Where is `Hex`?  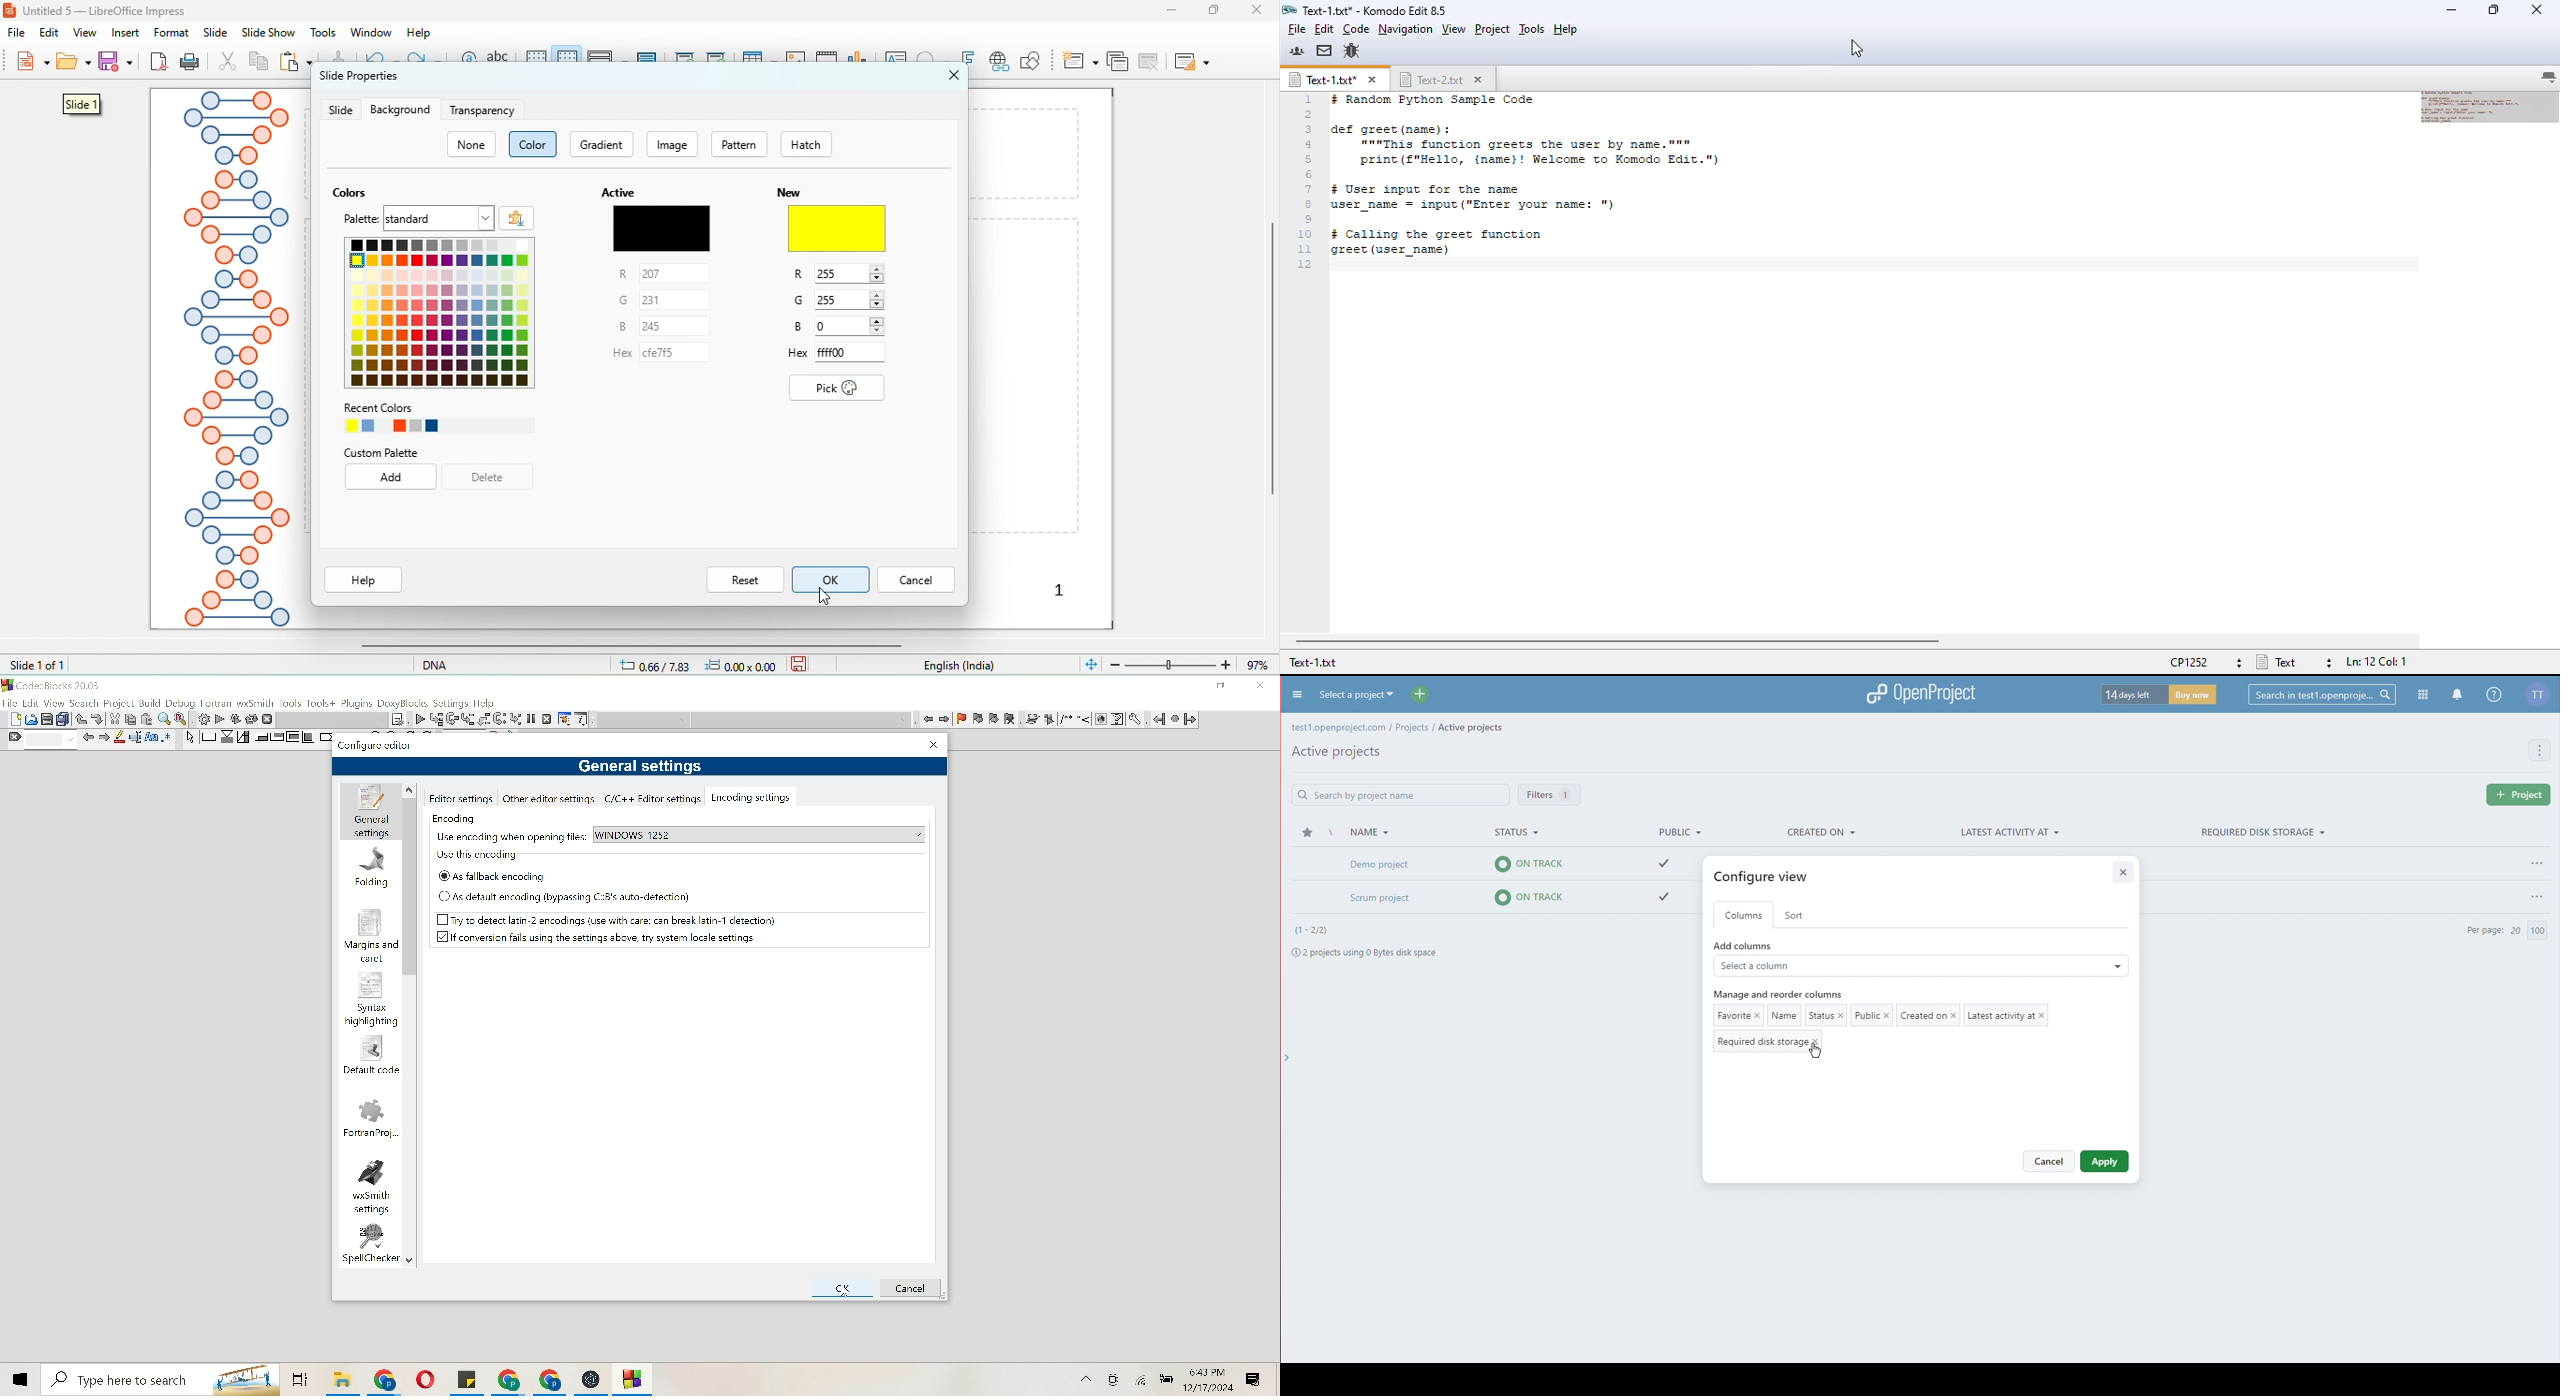 Hex is located at coordinates (835, 354).